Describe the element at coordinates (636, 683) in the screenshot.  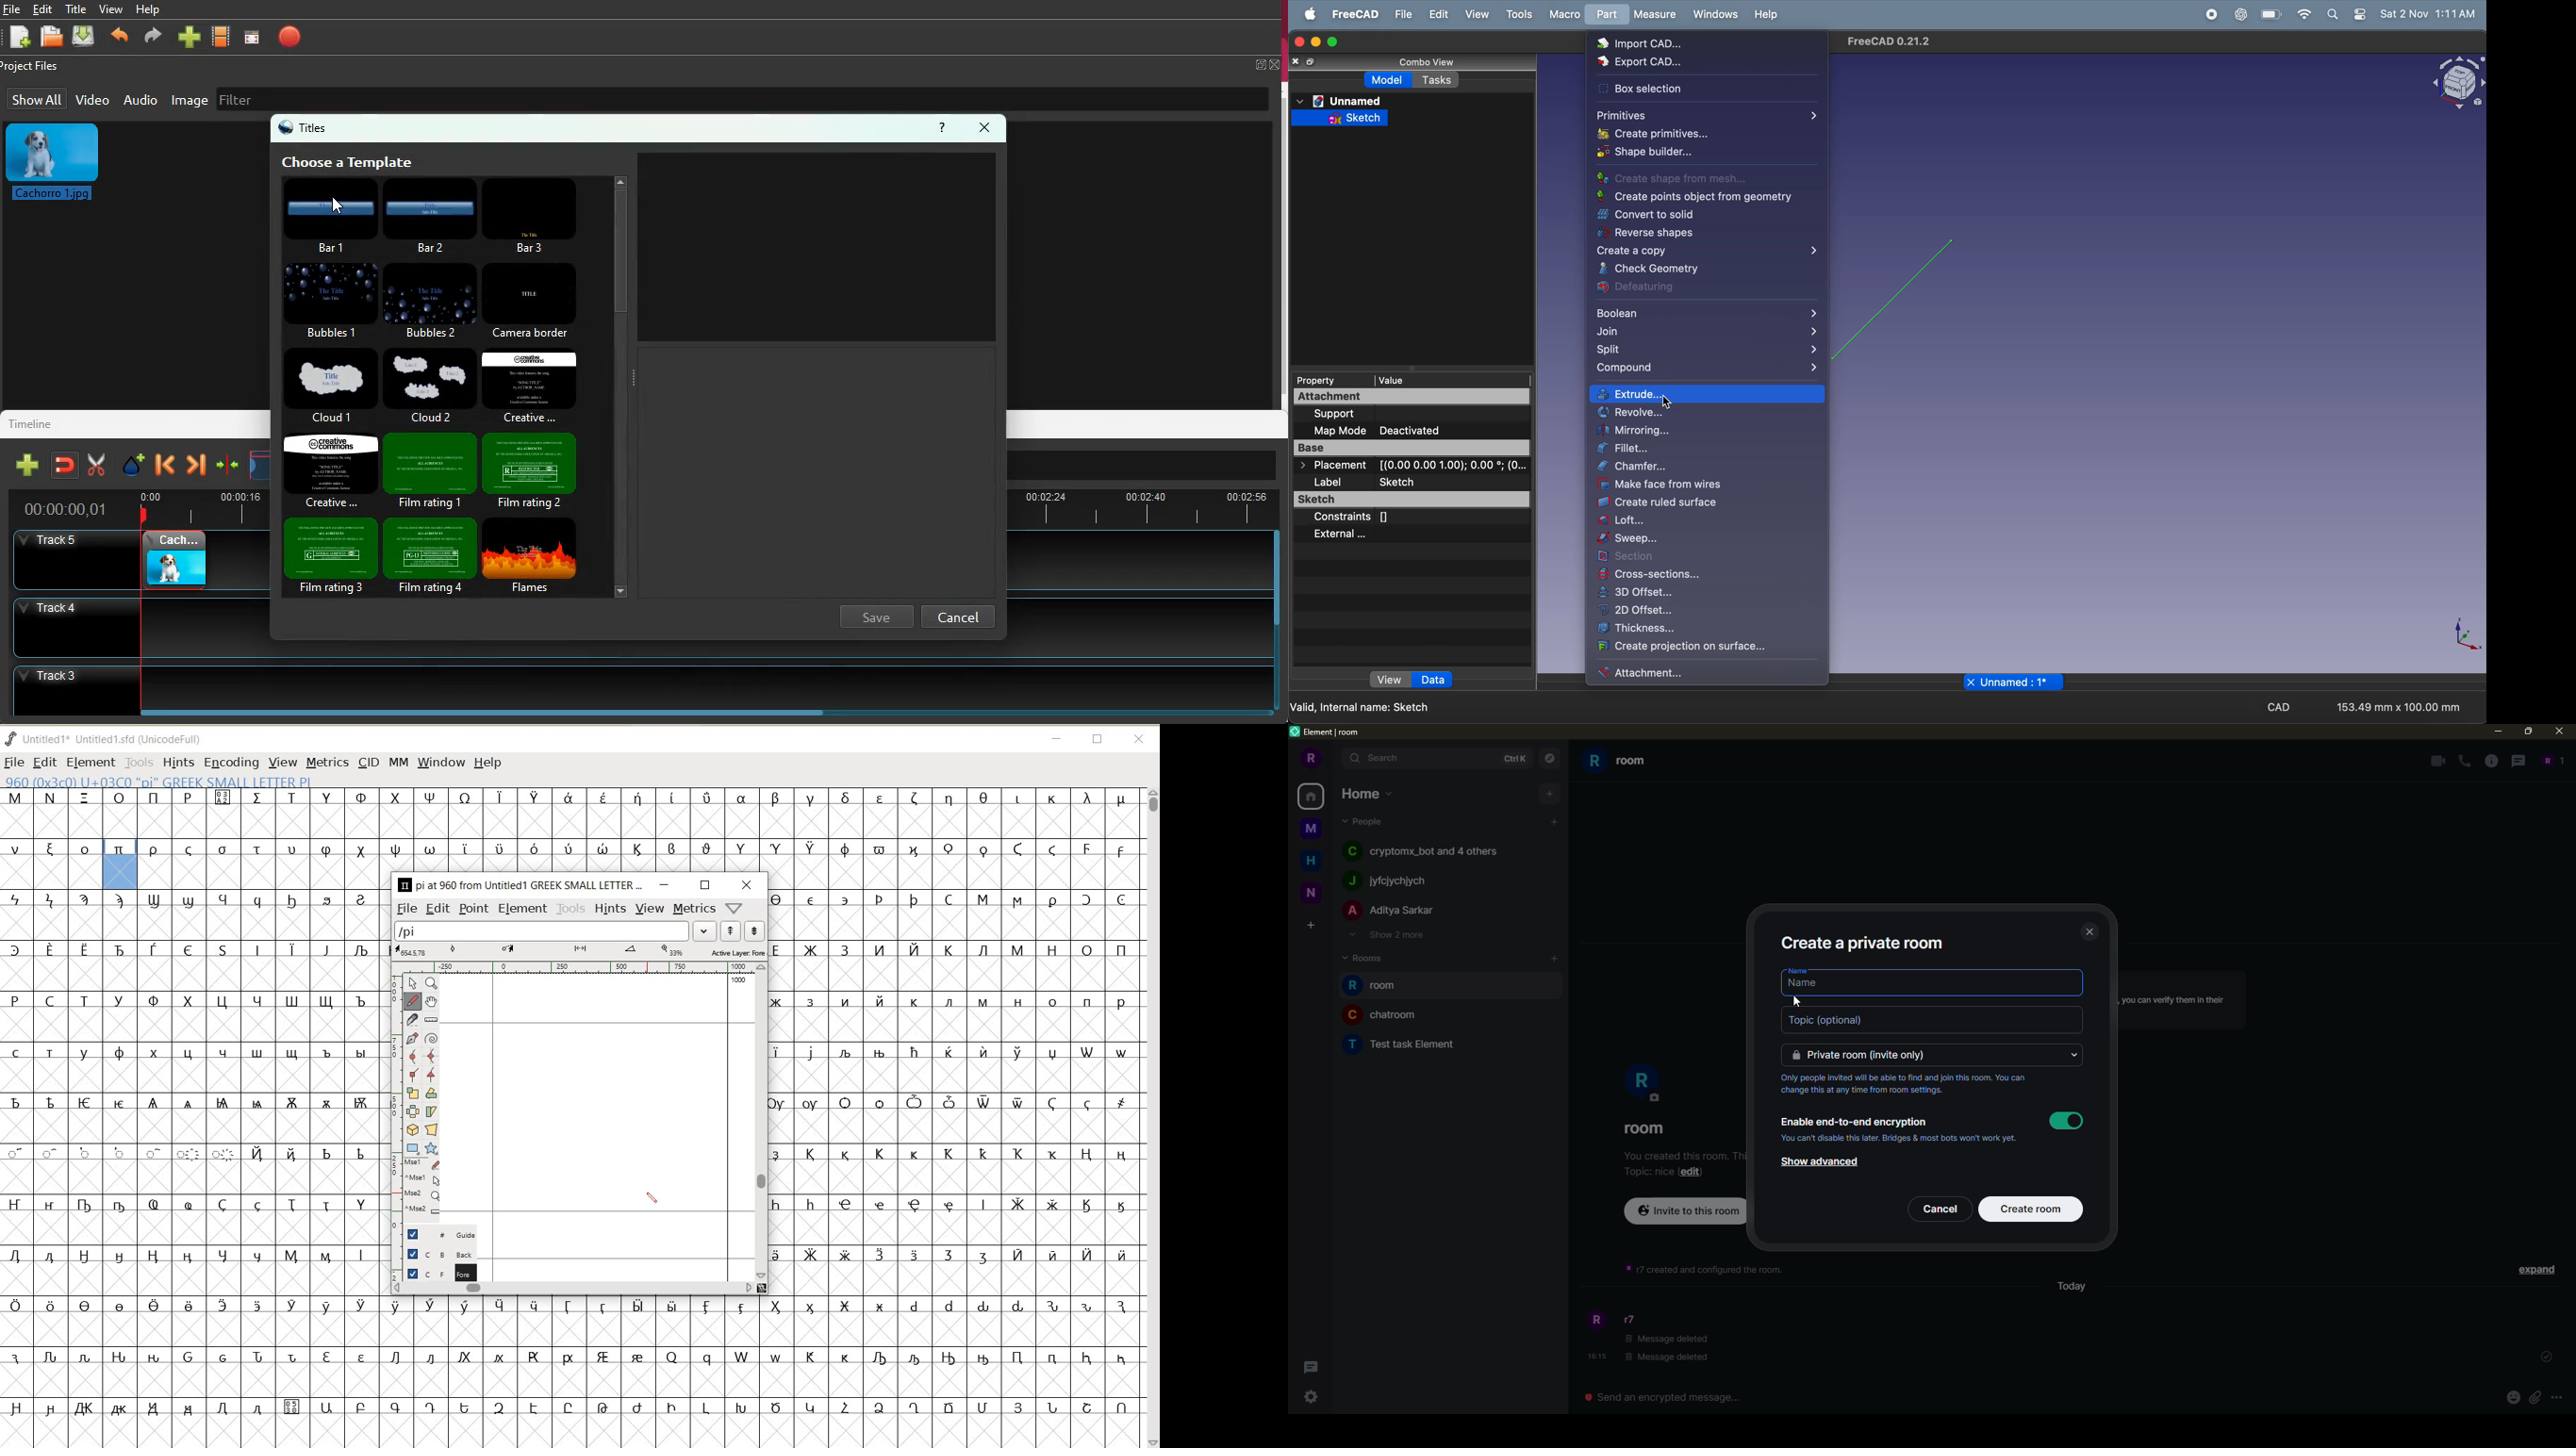
I see `Track 3` at that location.